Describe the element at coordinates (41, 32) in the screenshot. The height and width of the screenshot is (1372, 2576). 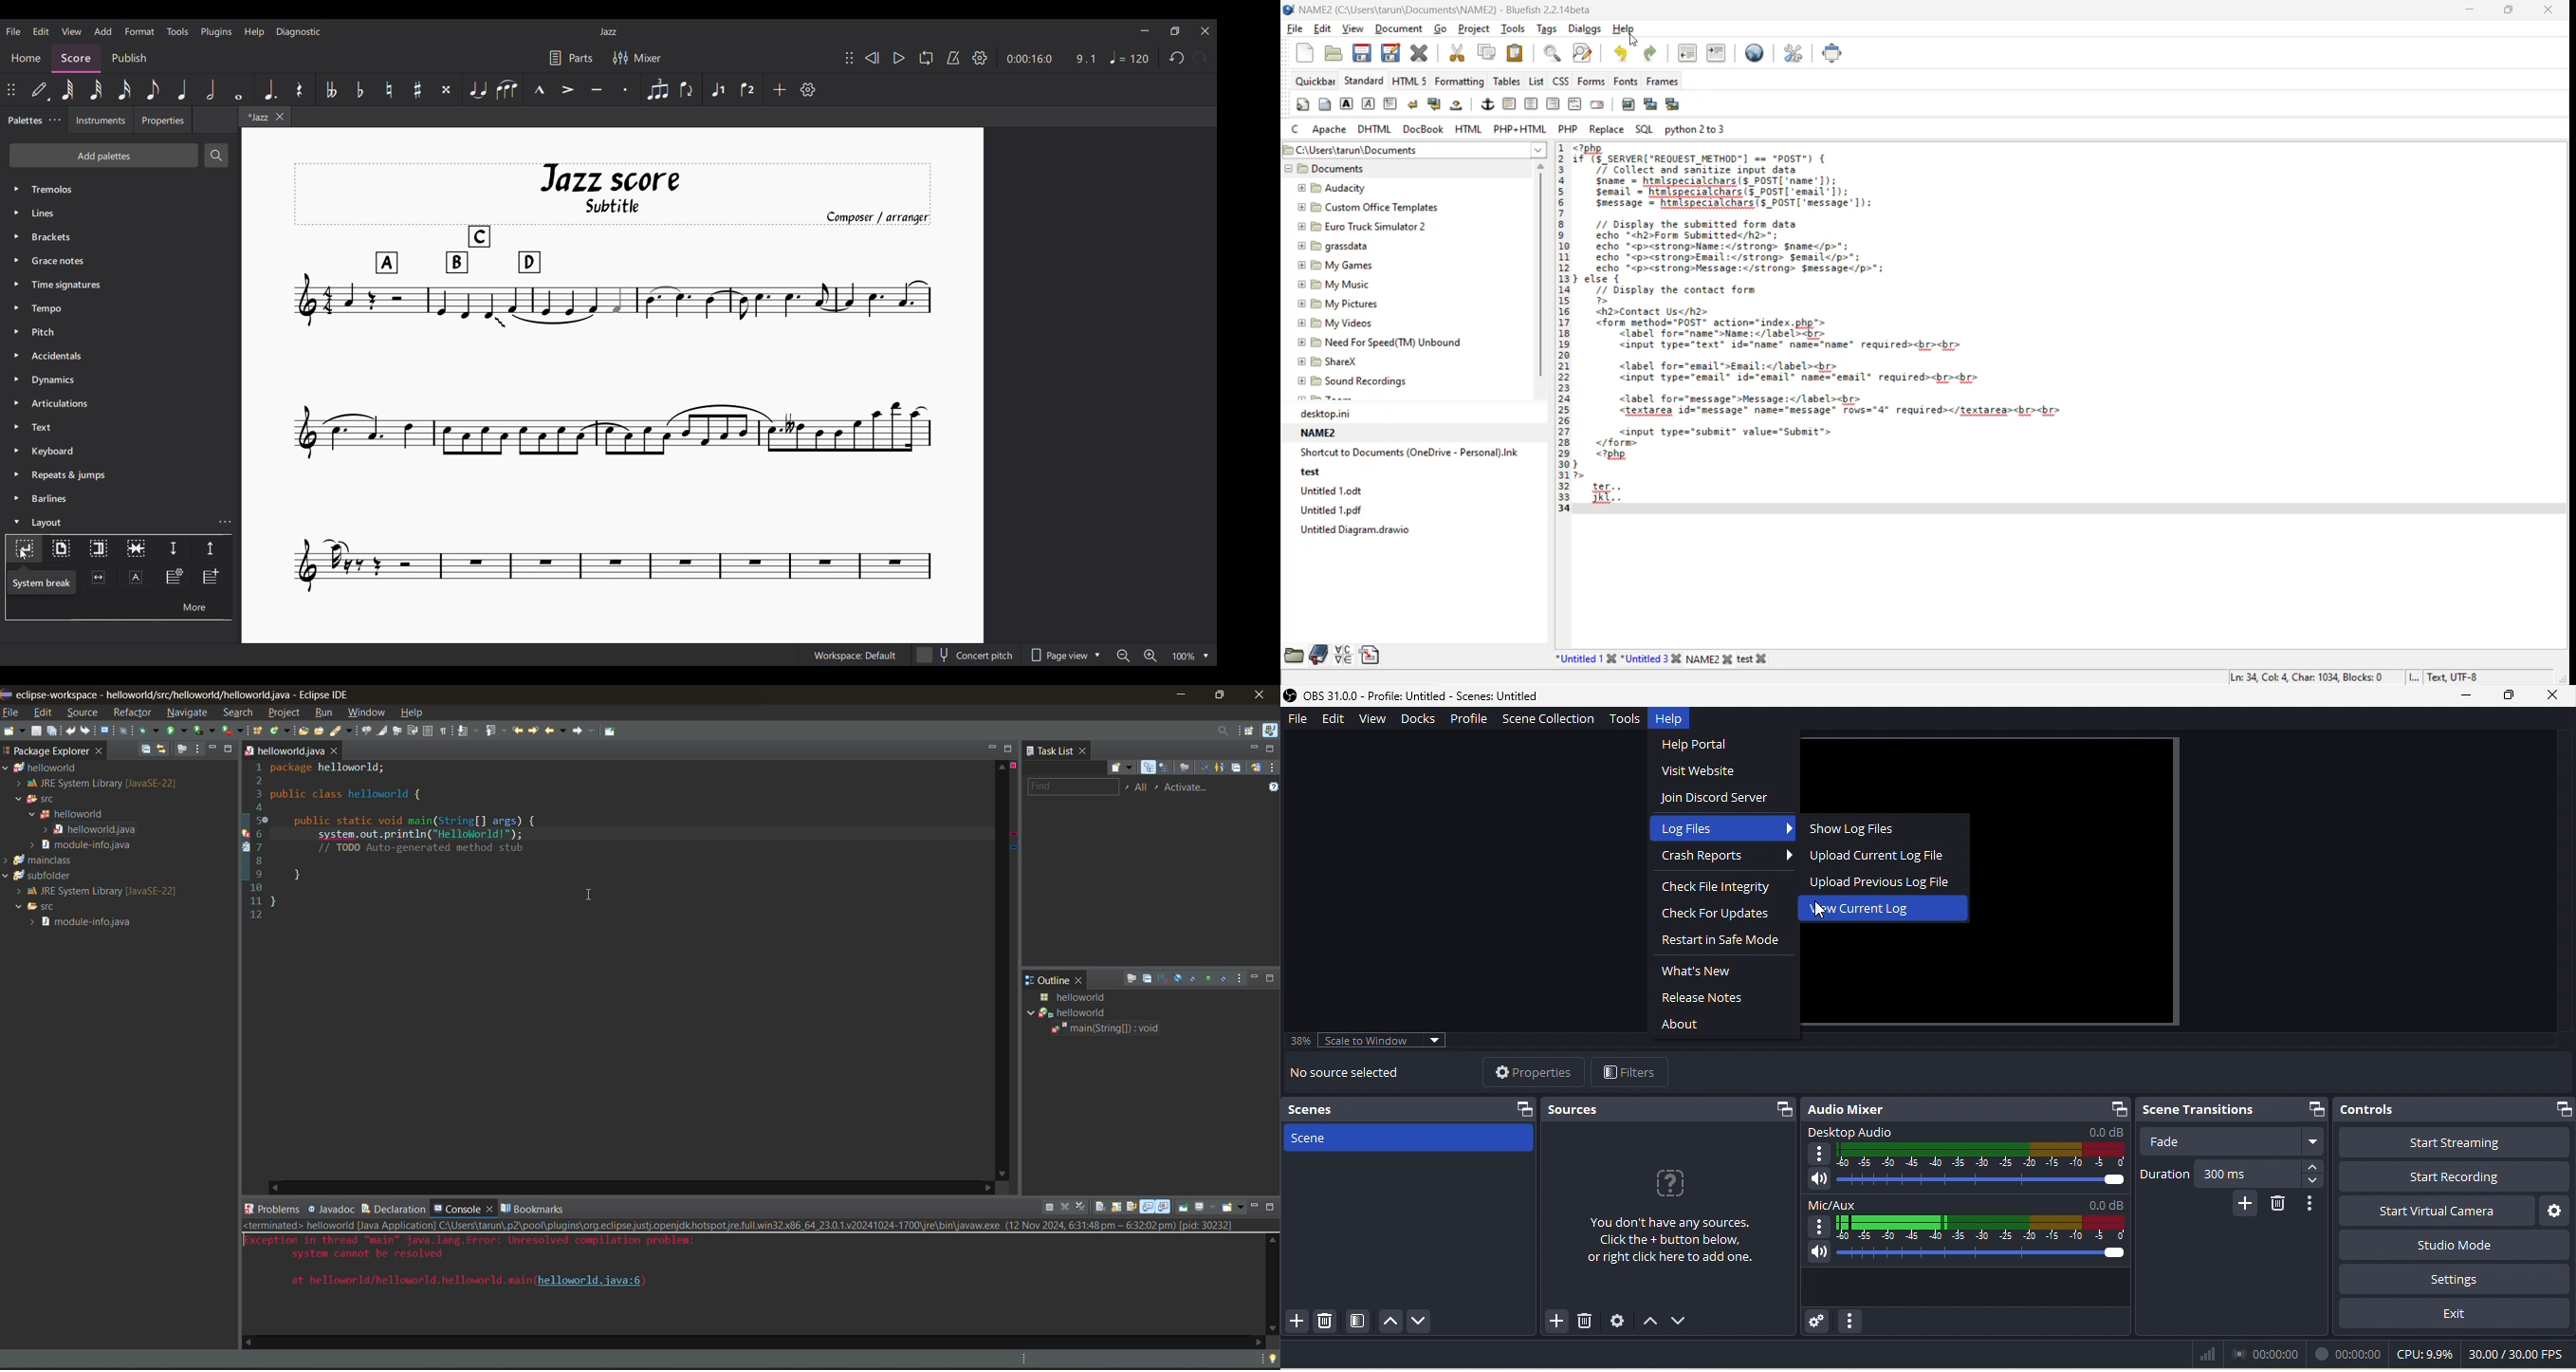
I see `Edit menu` at that location.